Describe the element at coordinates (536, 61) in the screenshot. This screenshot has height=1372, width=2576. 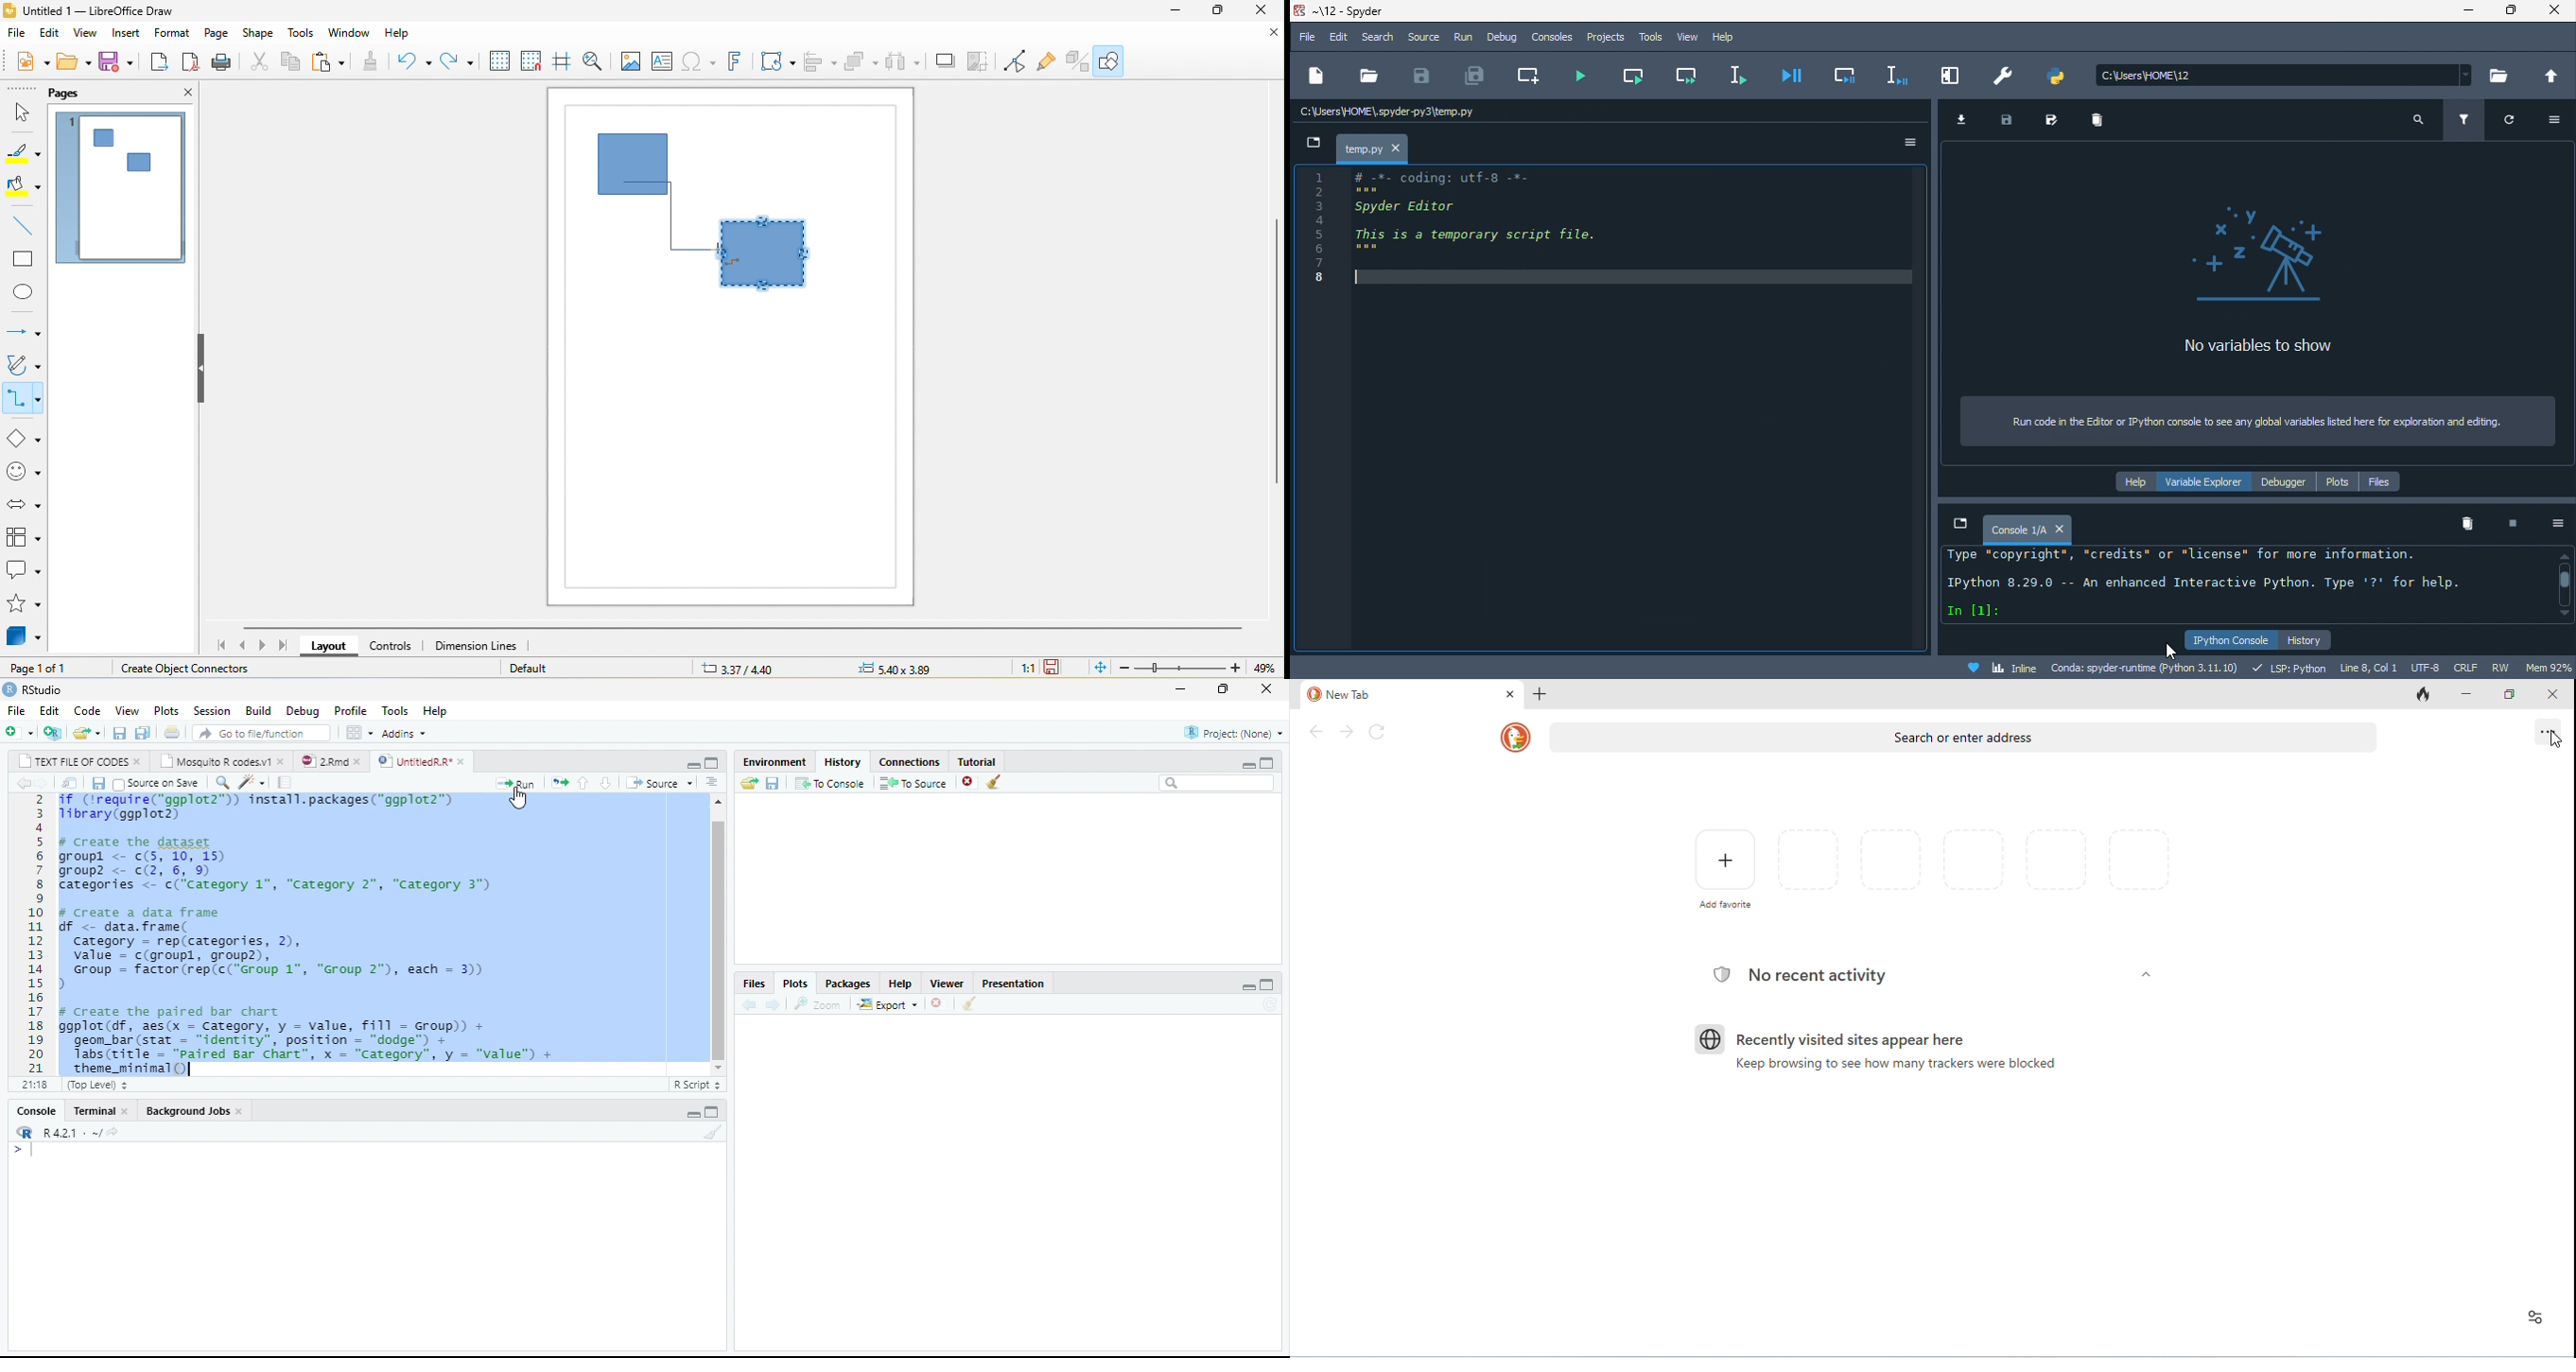
I see `snap to grid` at that location.